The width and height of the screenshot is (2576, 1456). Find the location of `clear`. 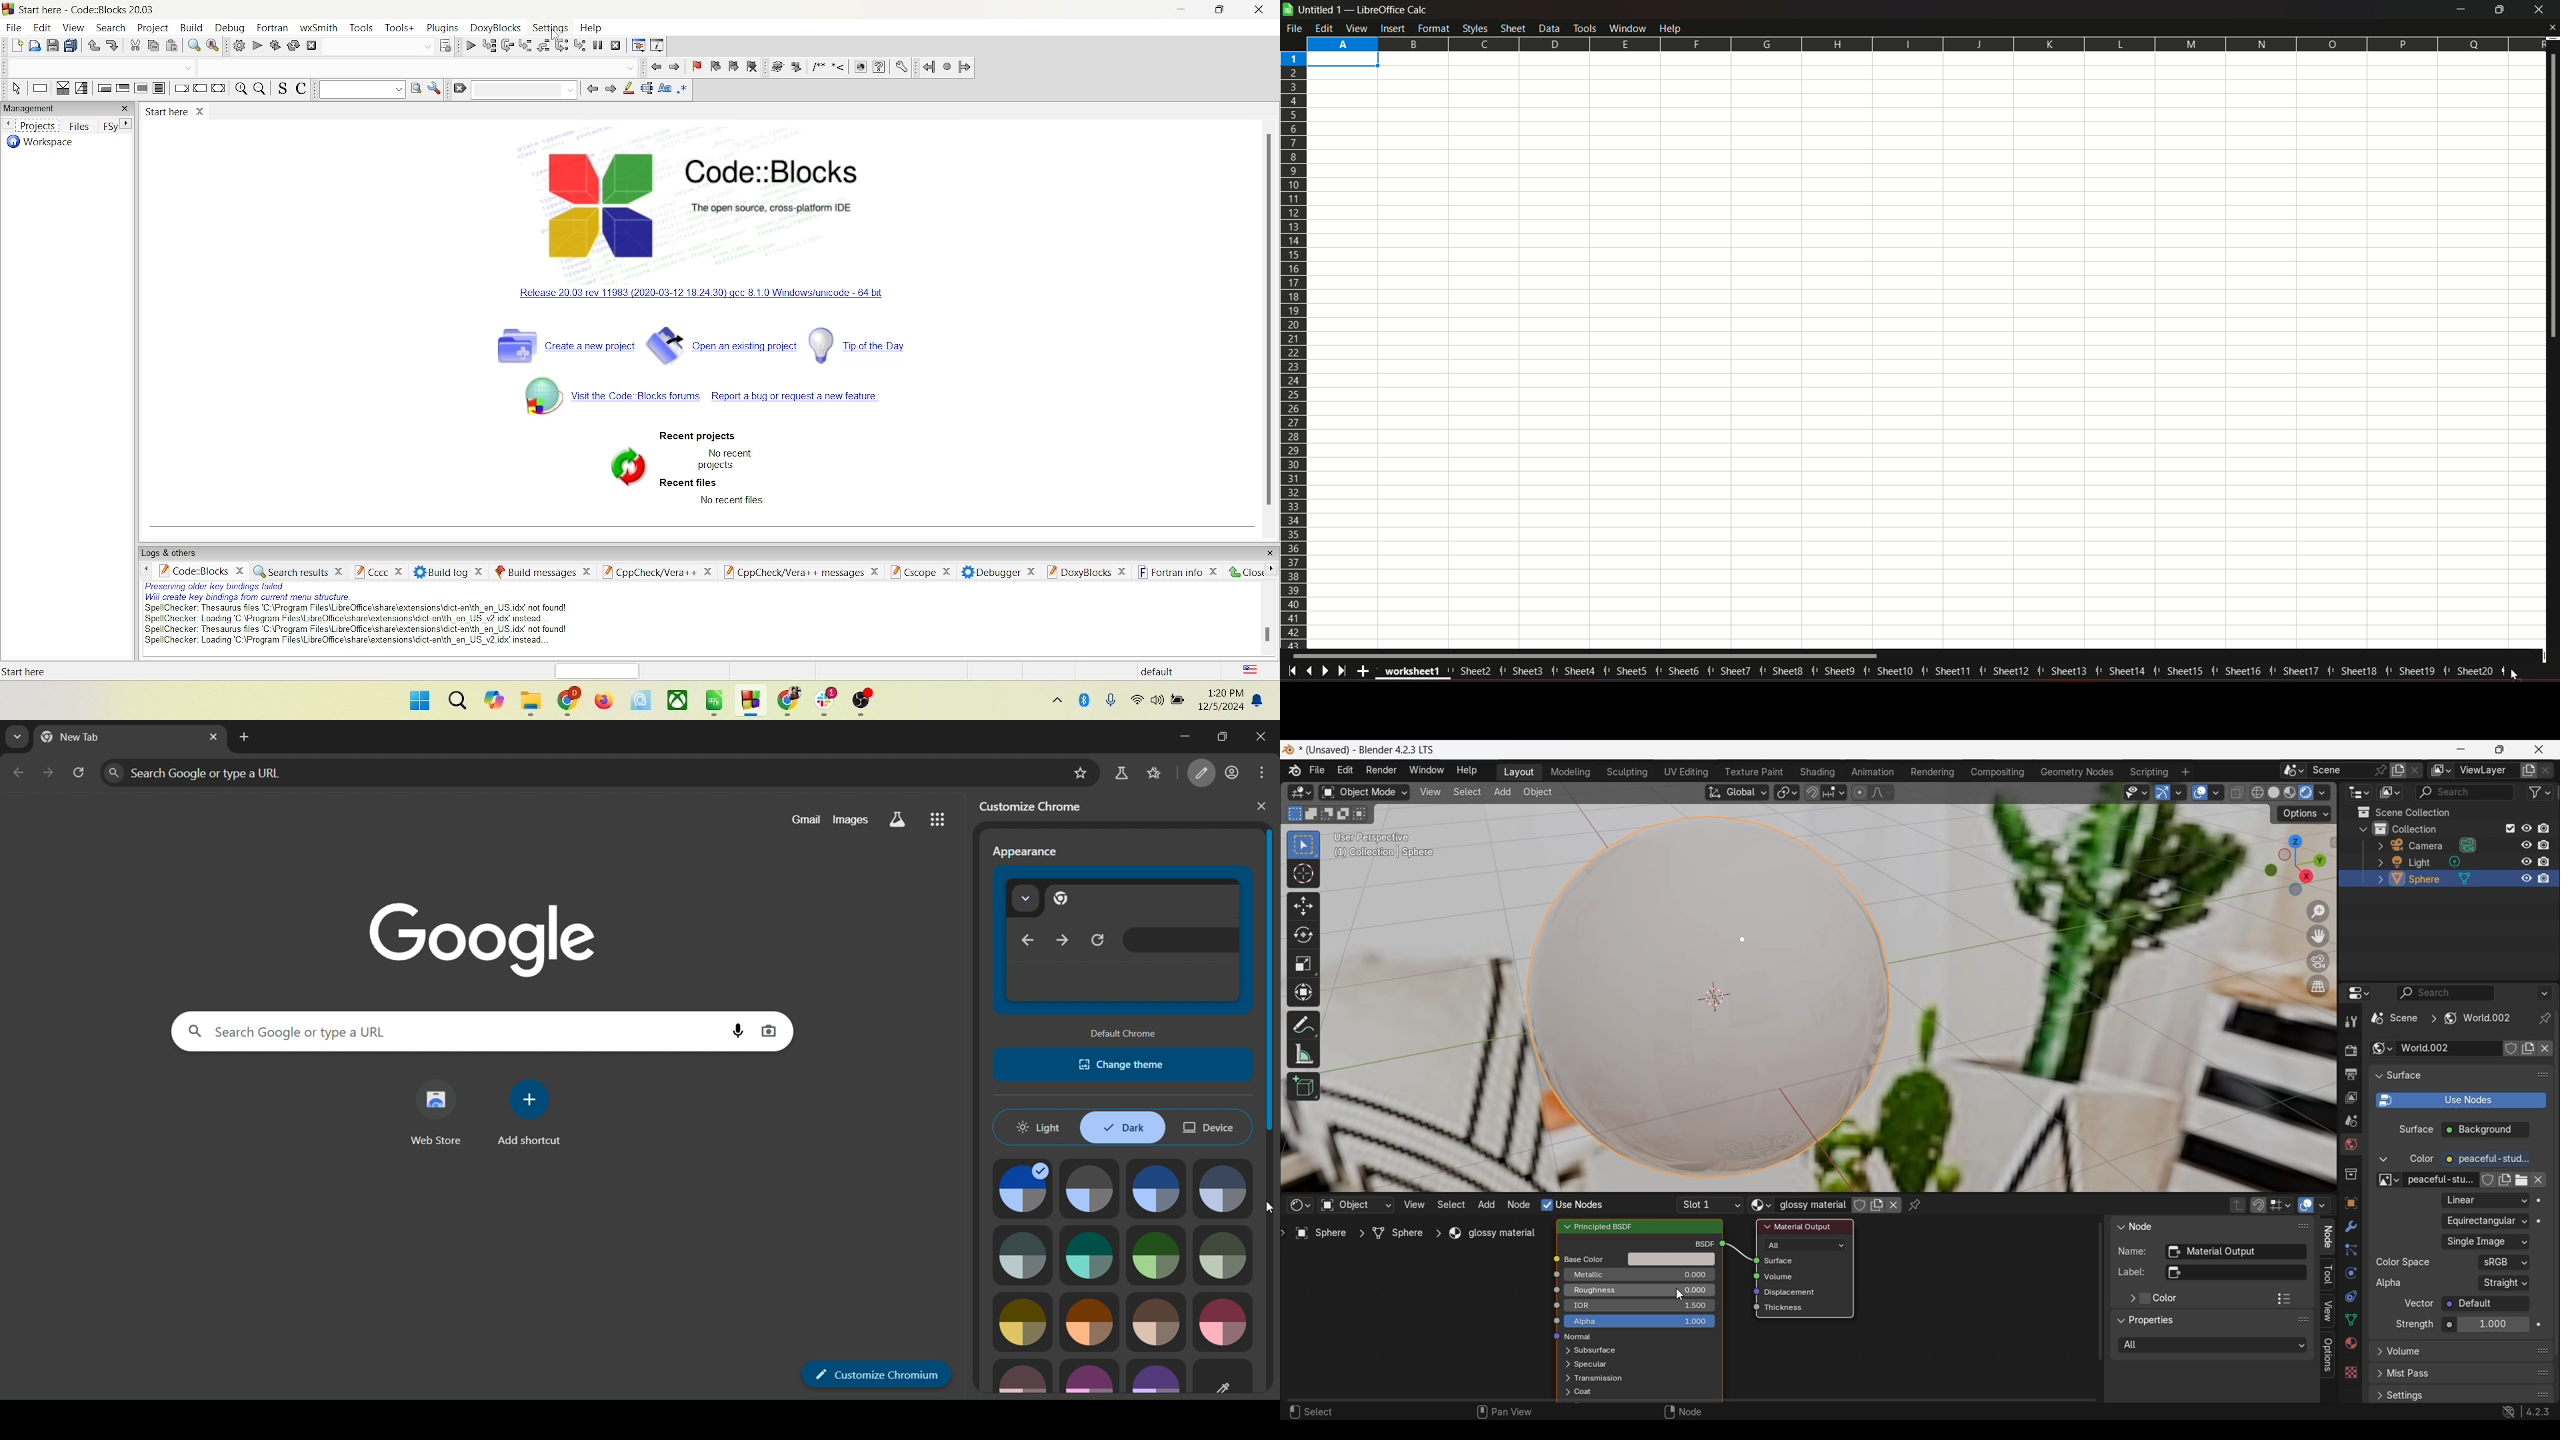

clear is located at coordinates (461, 92).